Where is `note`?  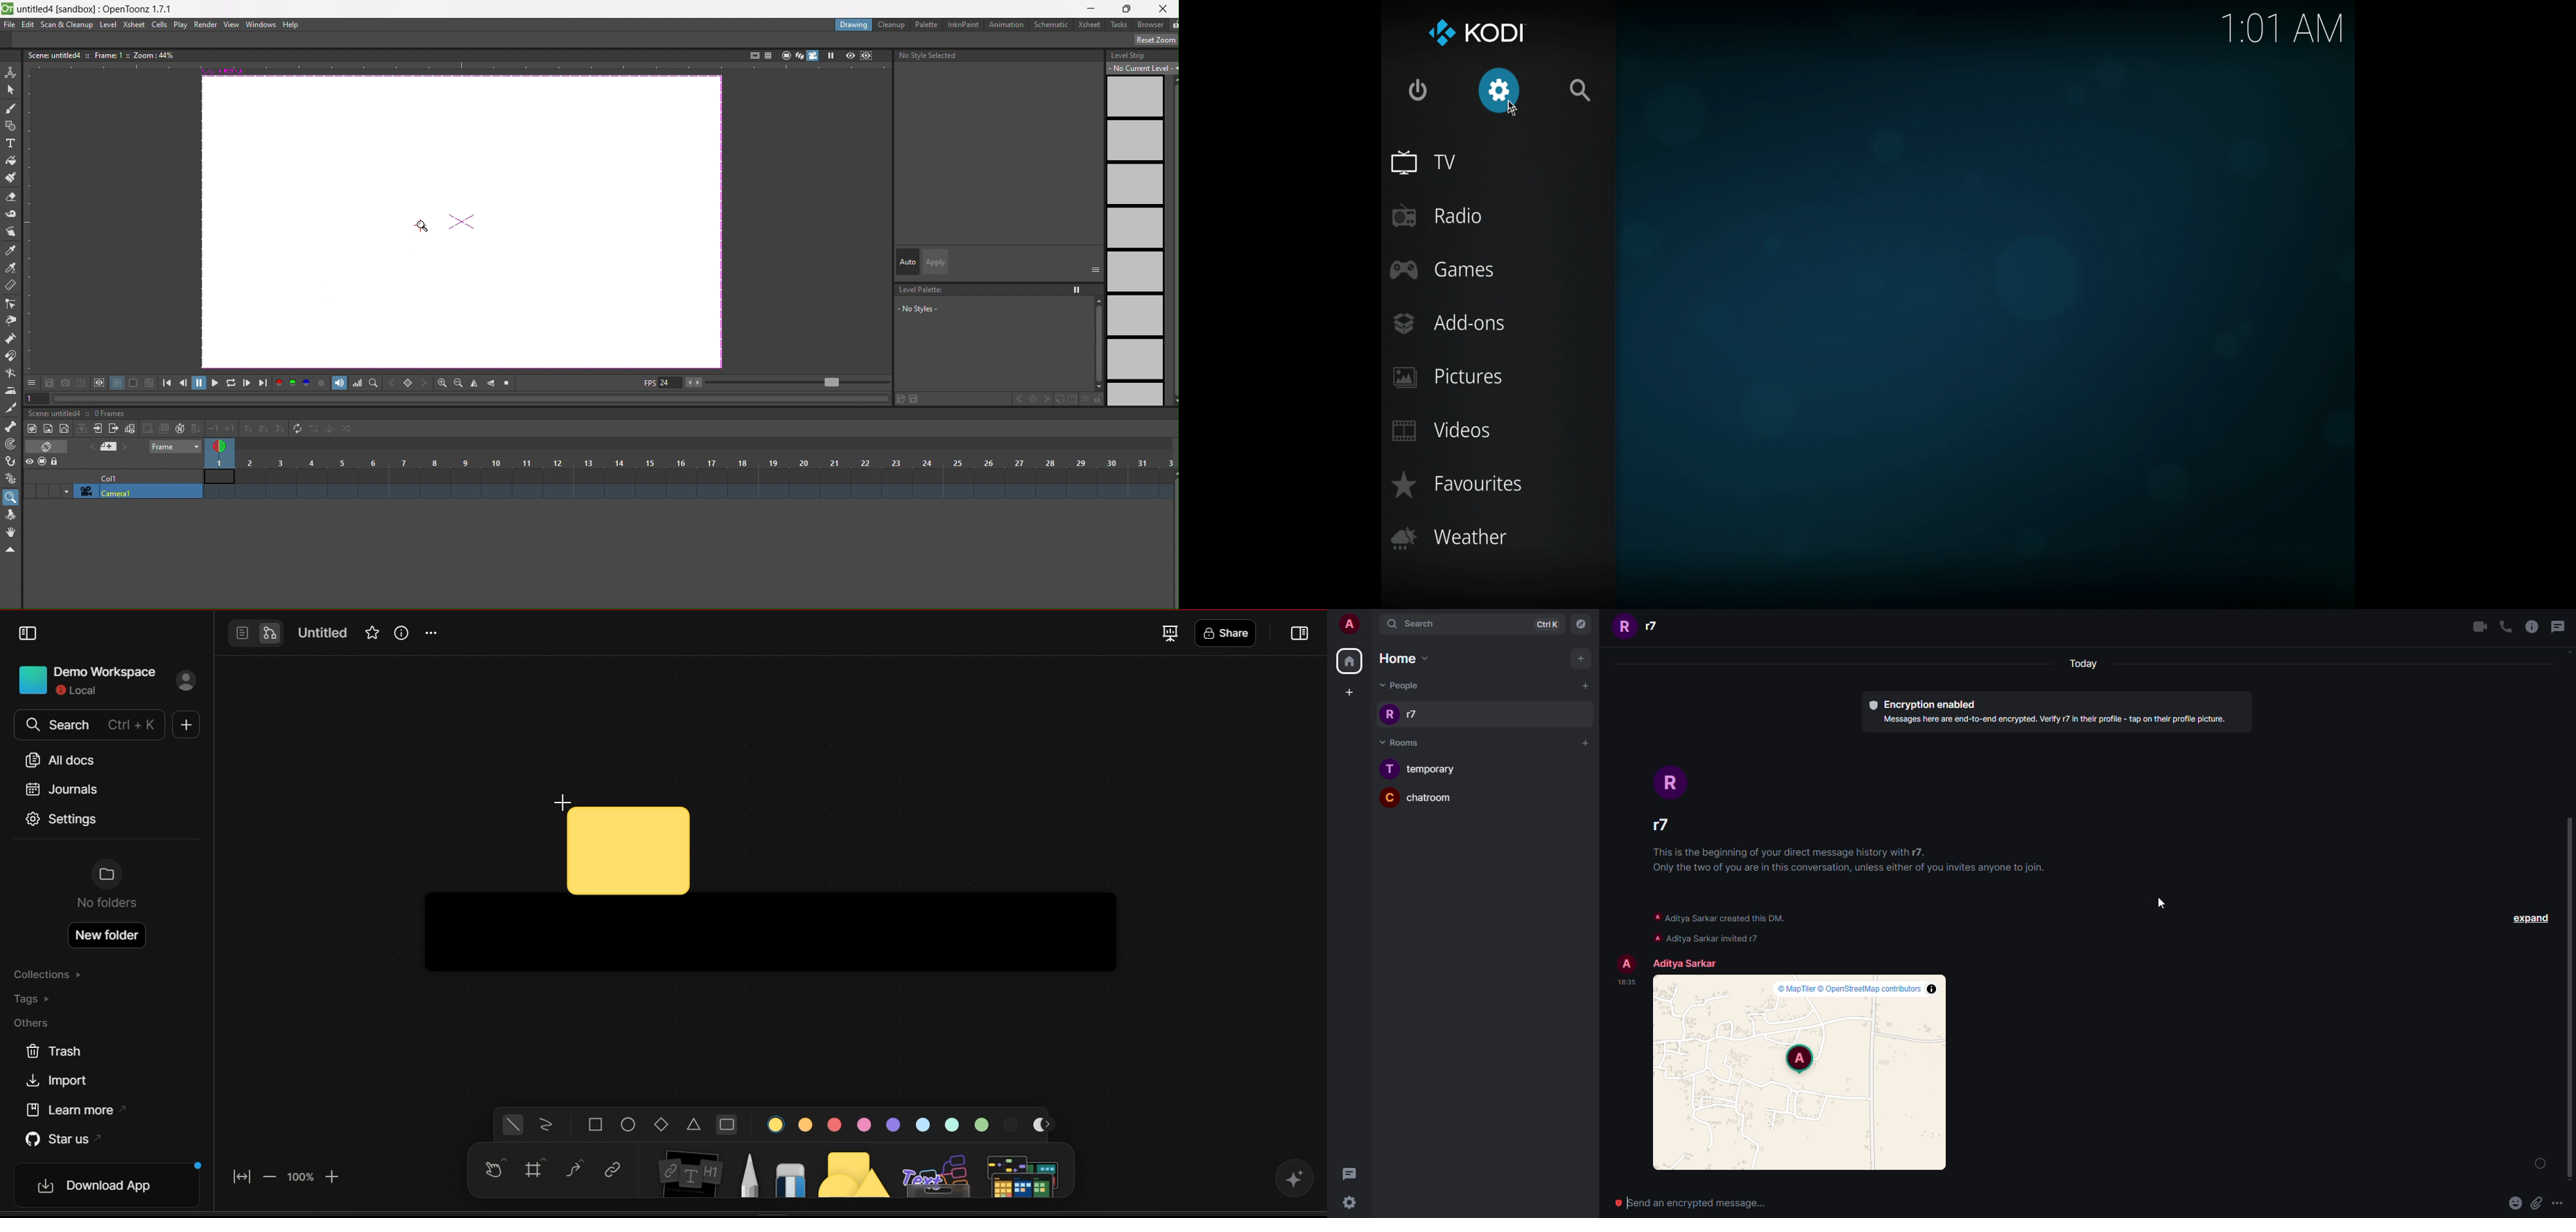 note is located at coordinates (692, 1170).